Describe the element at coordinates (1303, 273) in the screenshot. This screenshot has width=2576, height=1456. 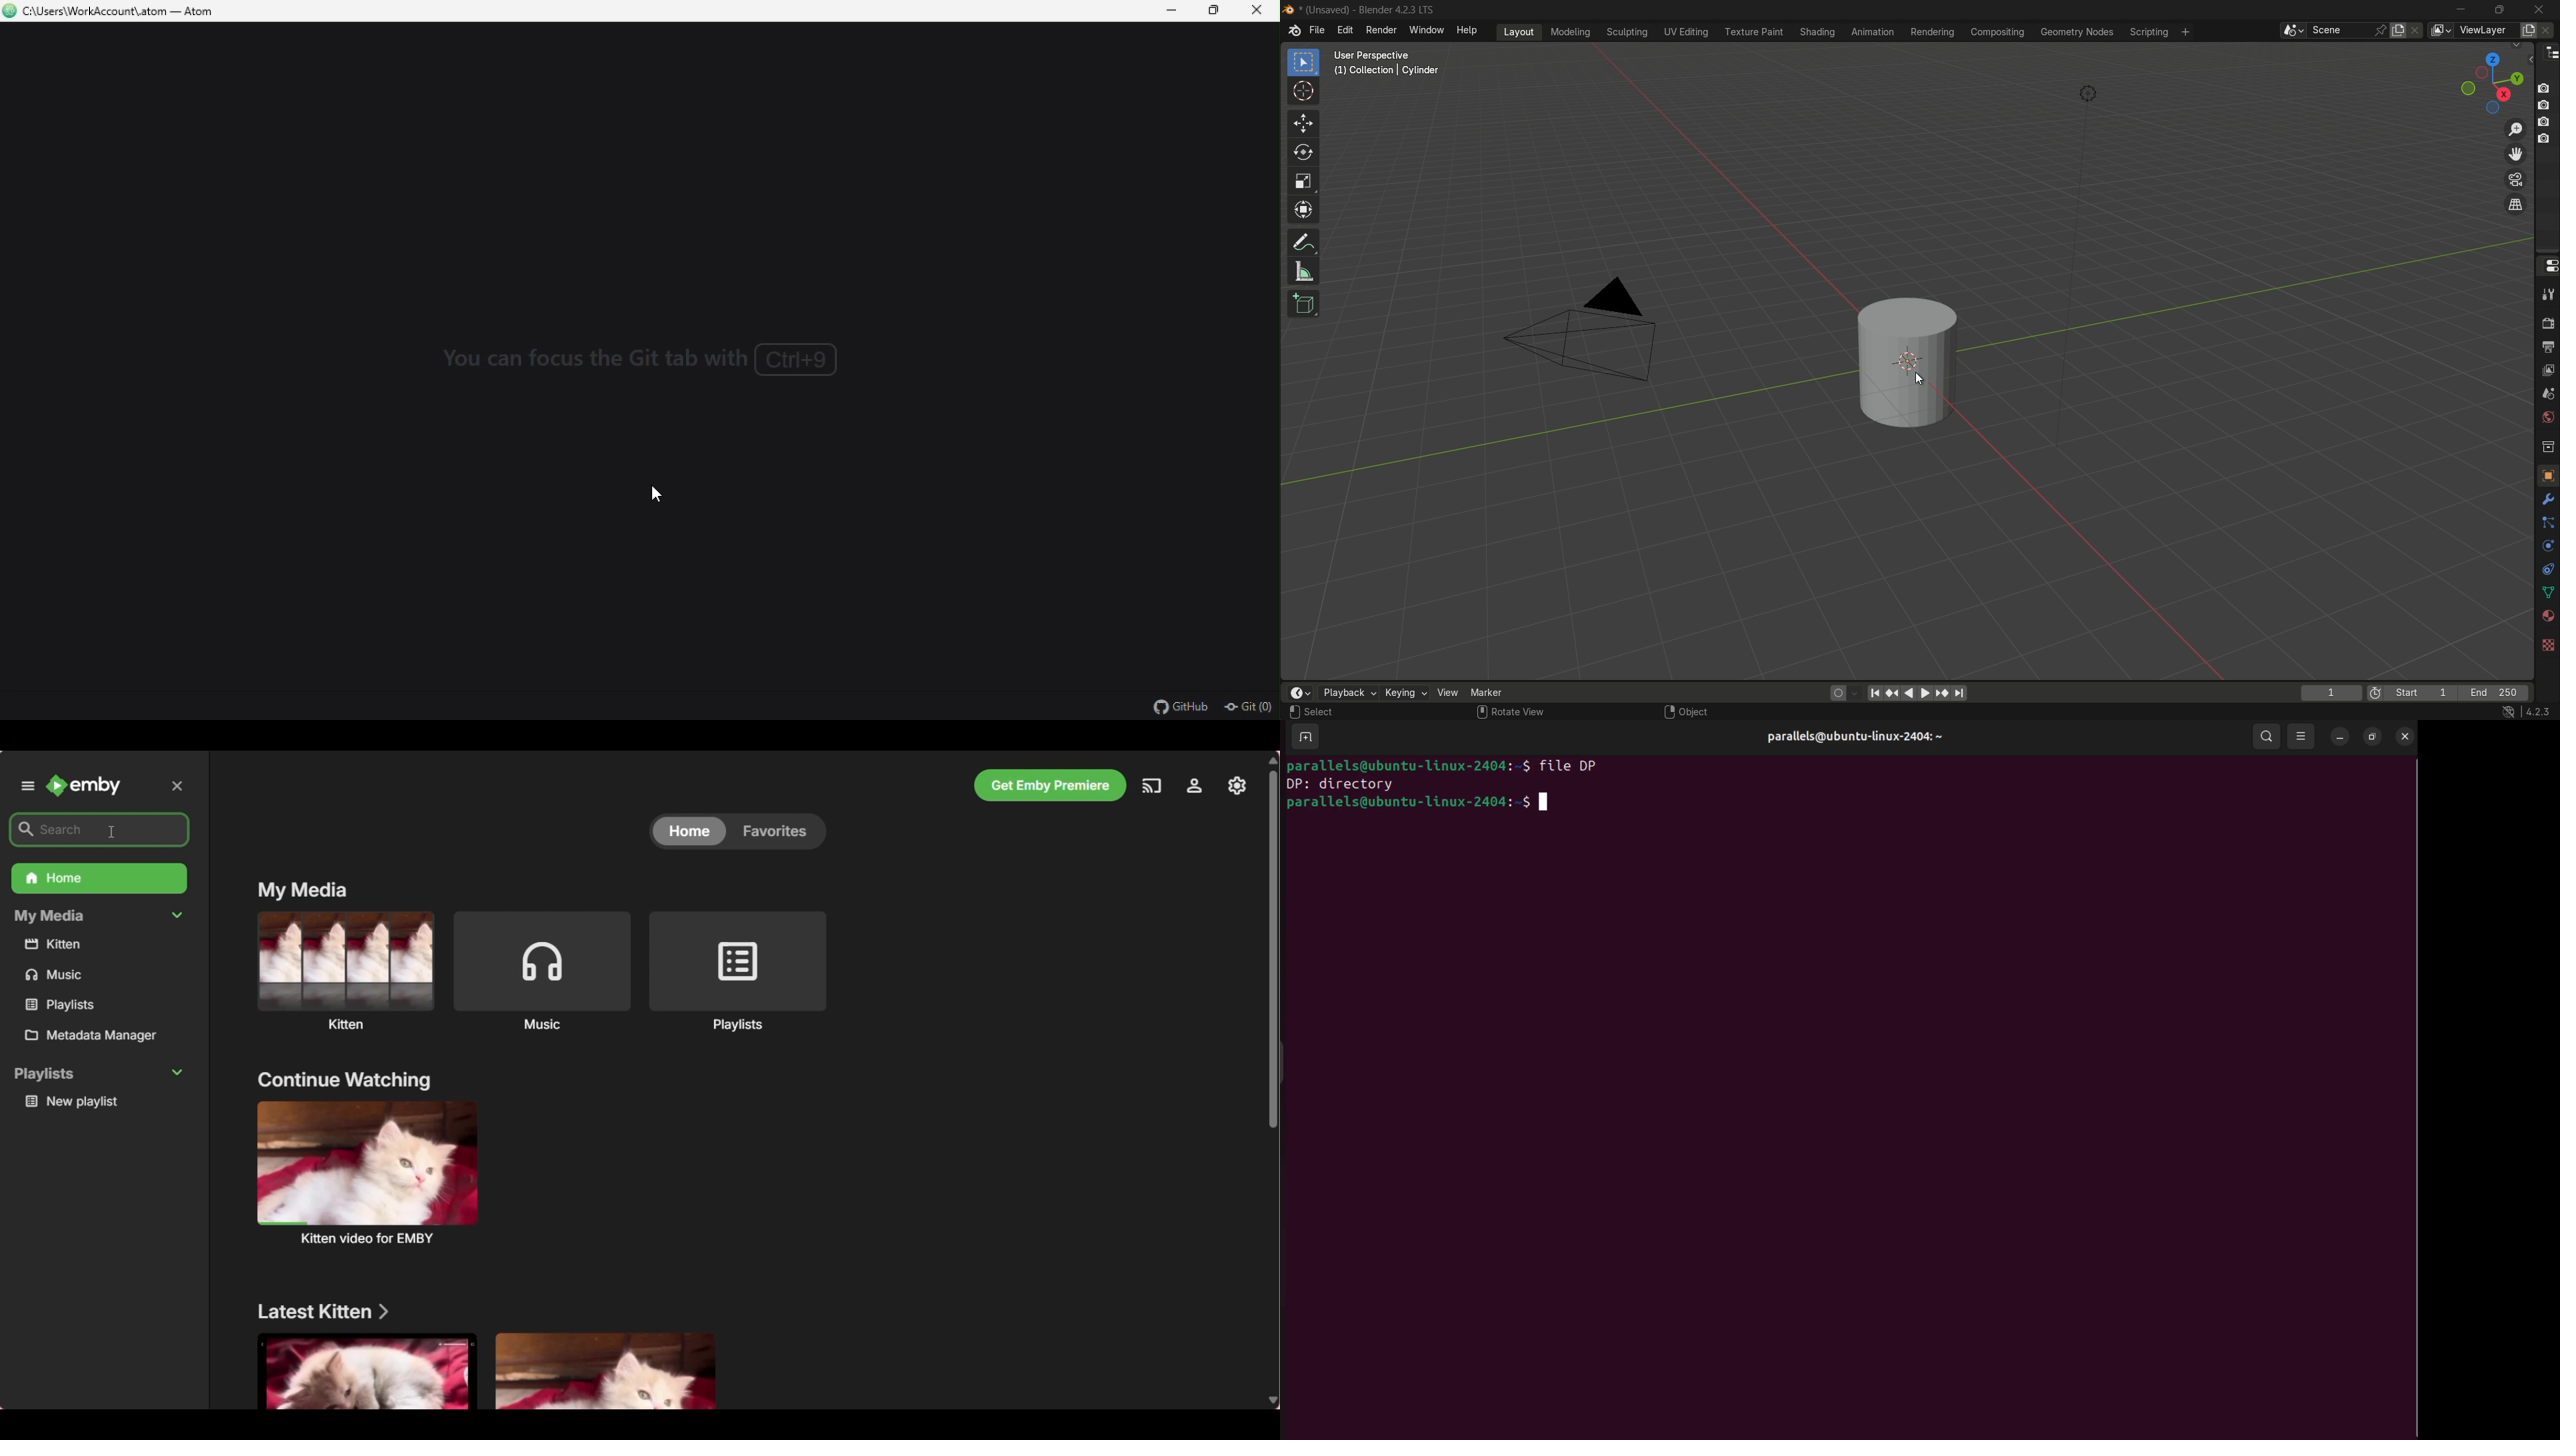
I see `measure` at that location.